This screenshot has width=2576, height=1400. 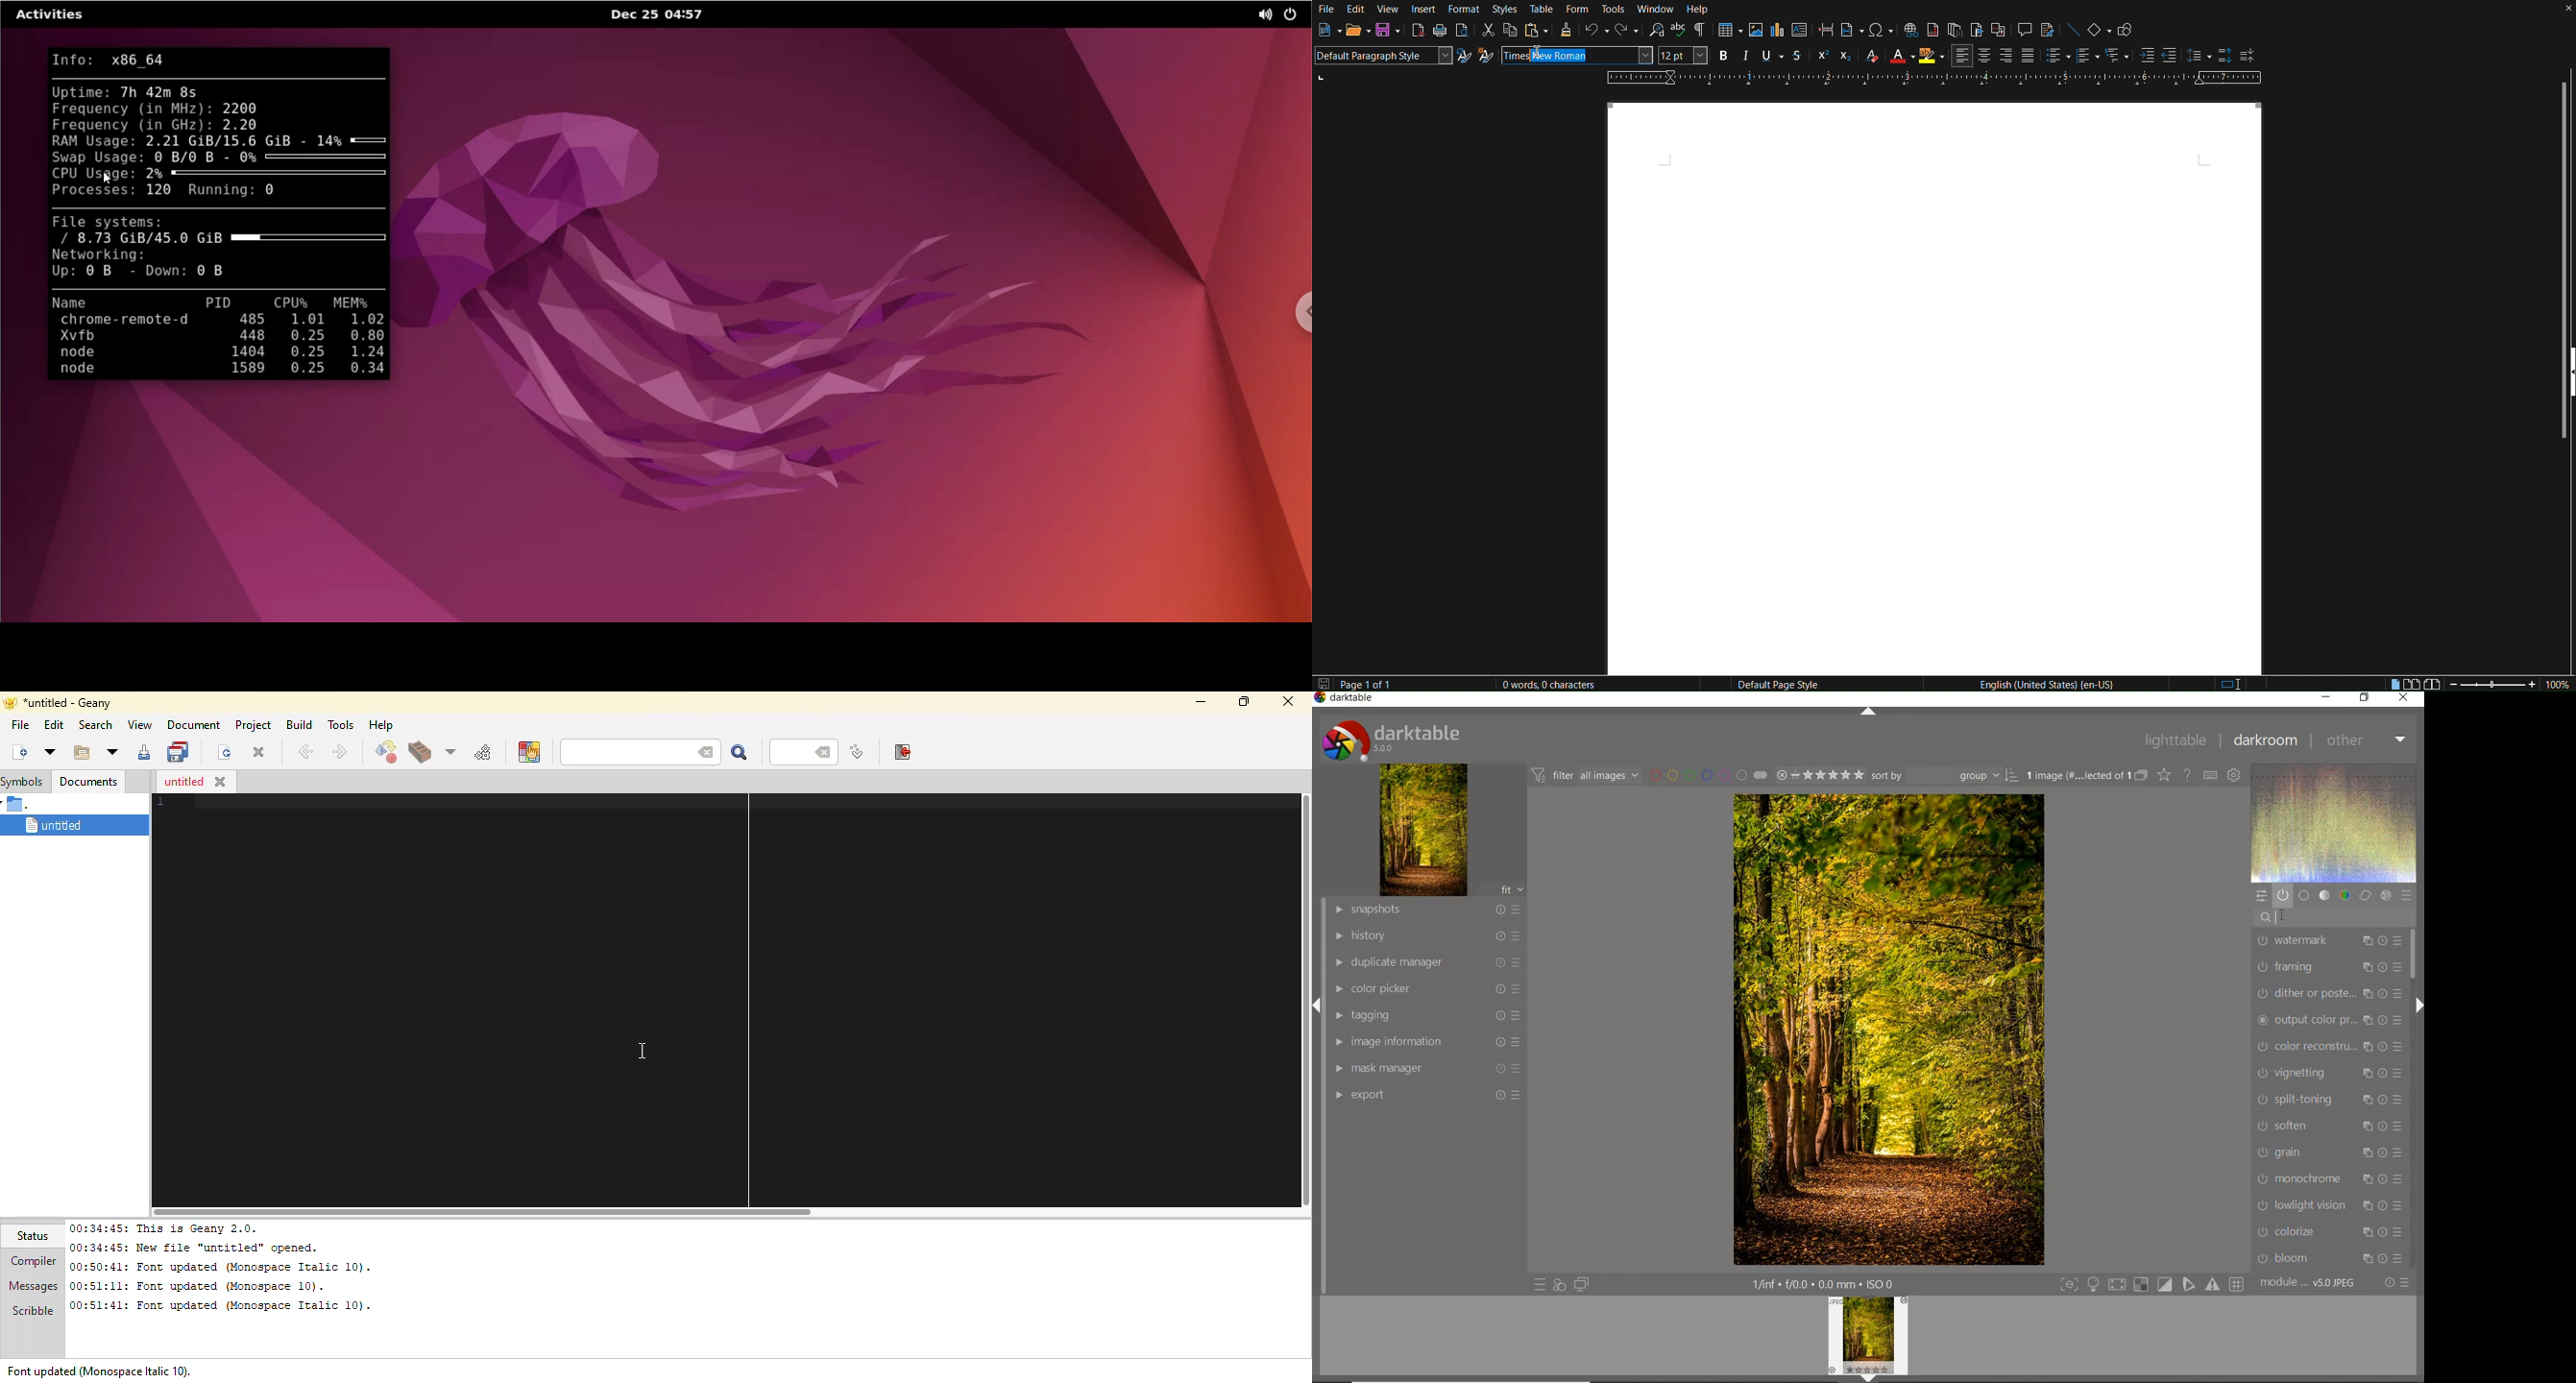 I want to click on Ruler, so click(x=1934, y=77).